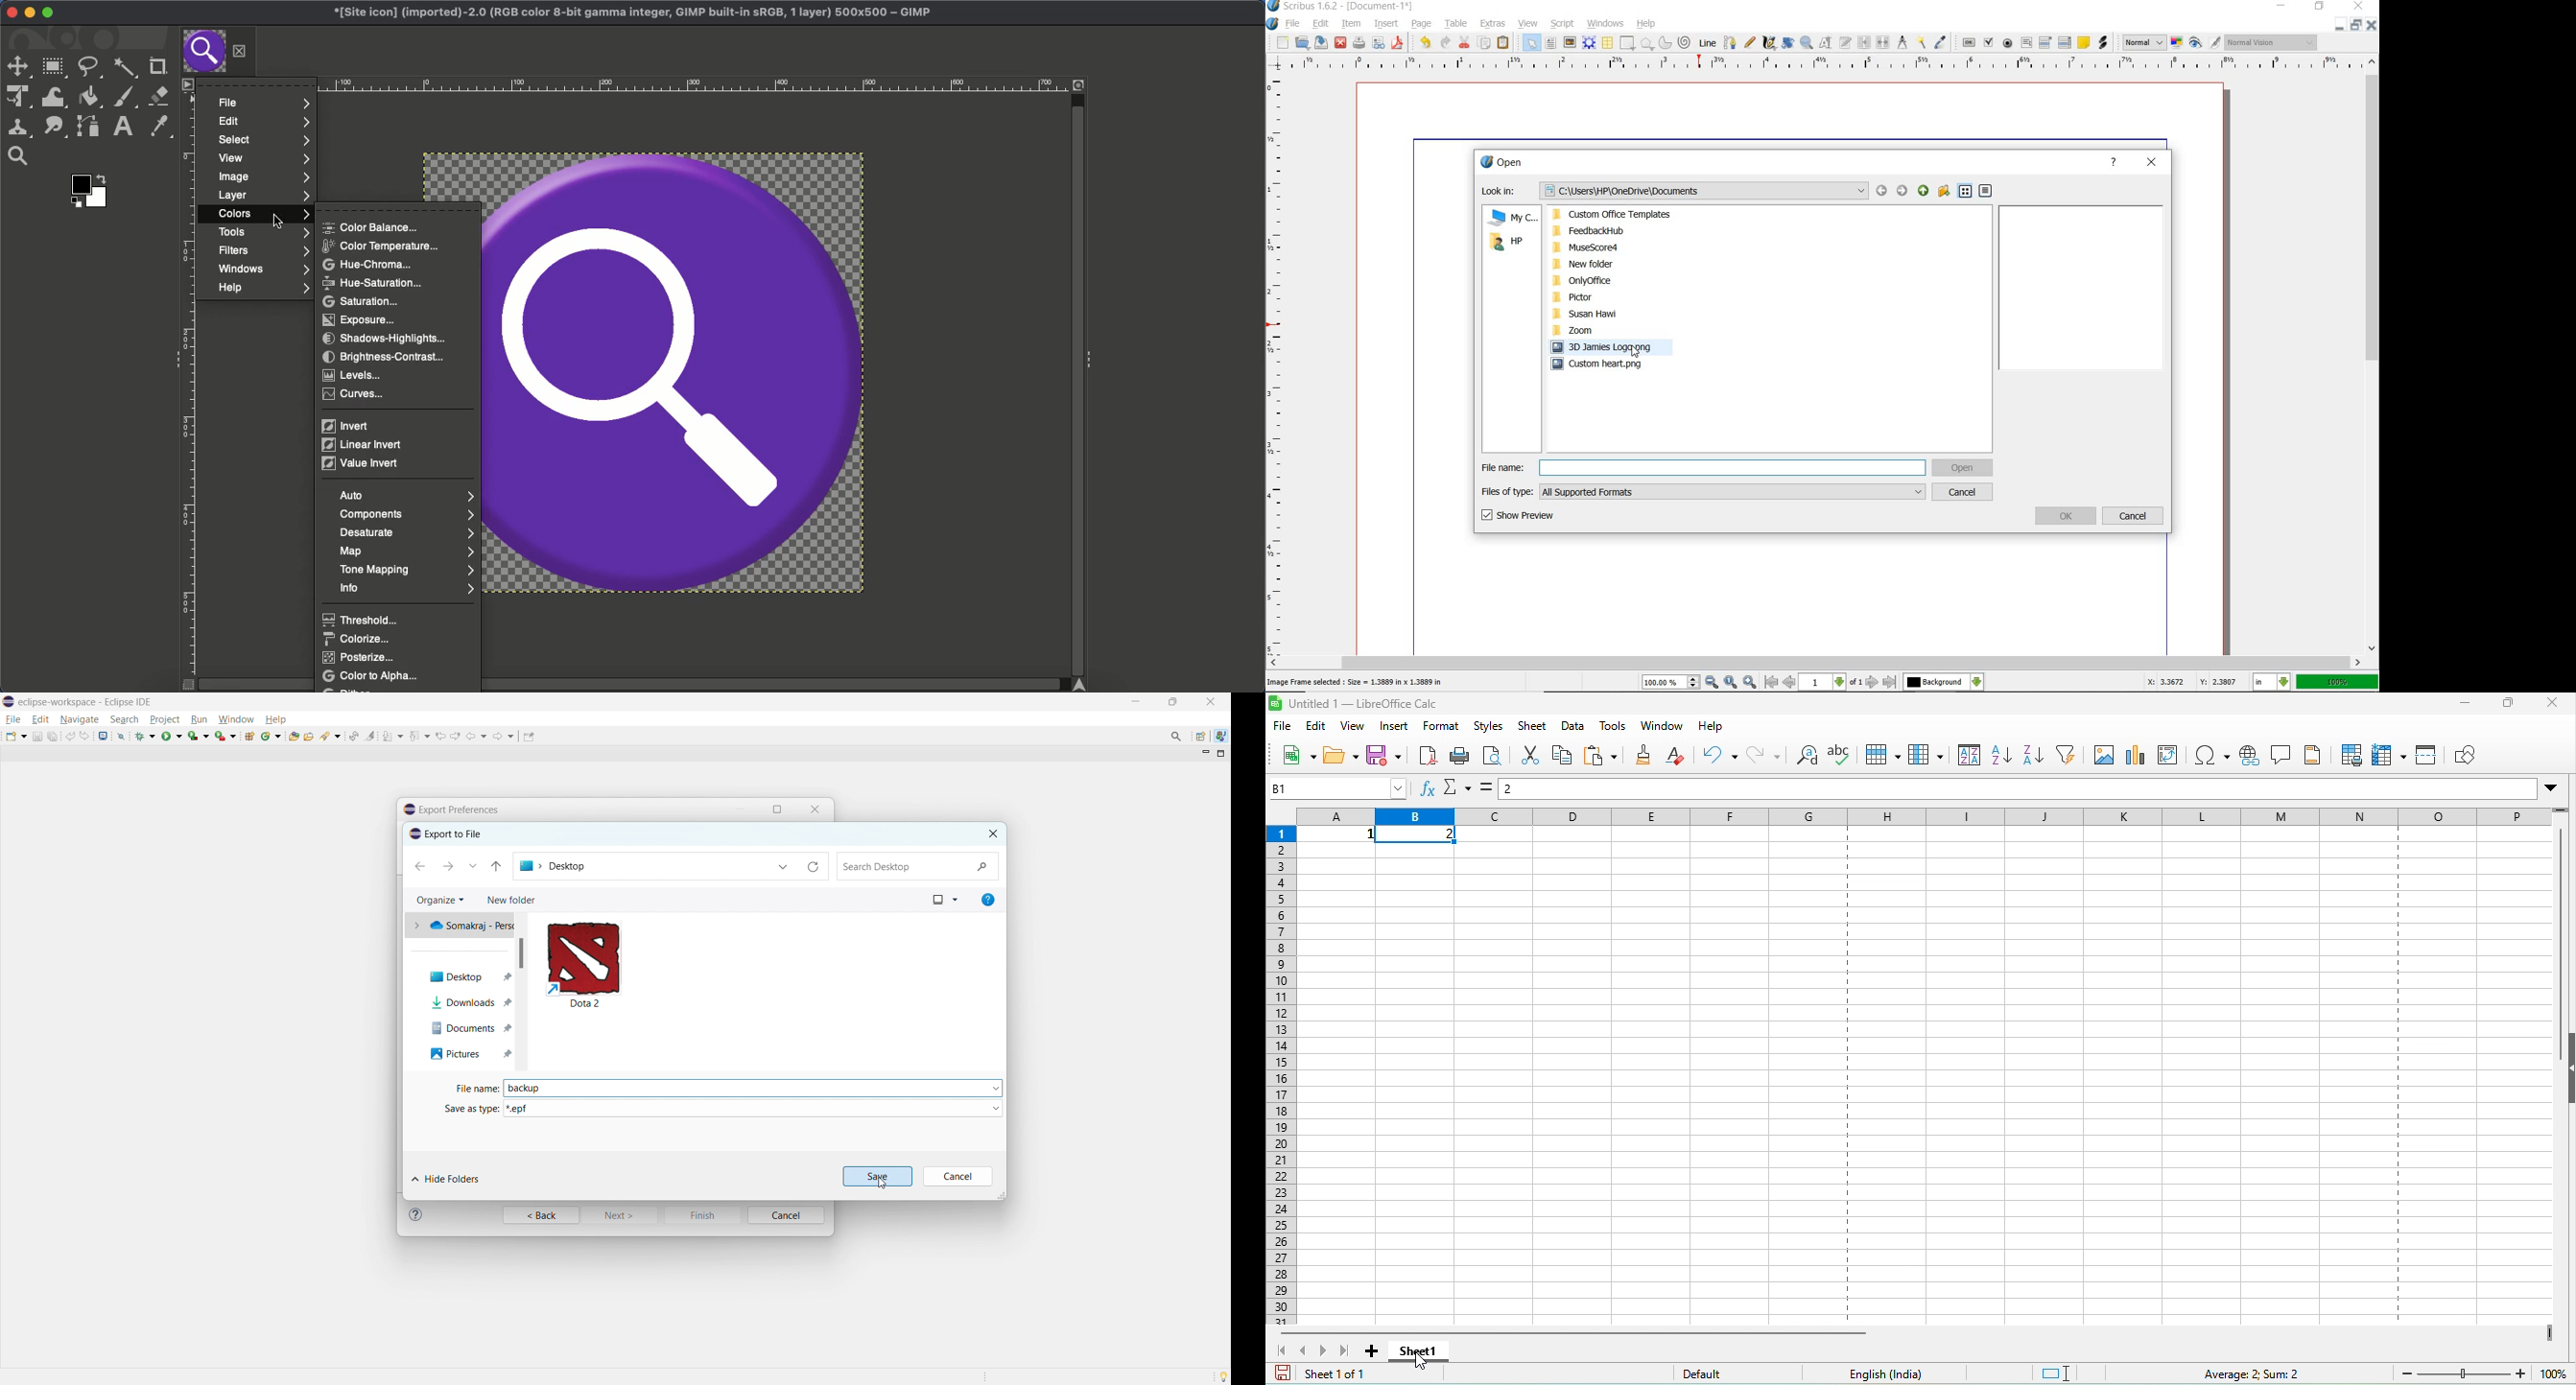 This screenshot has width=2576, height=1400. Describe the element at coordinates (1643, 756) in the screenshot. I see `clone formatting` at that location.